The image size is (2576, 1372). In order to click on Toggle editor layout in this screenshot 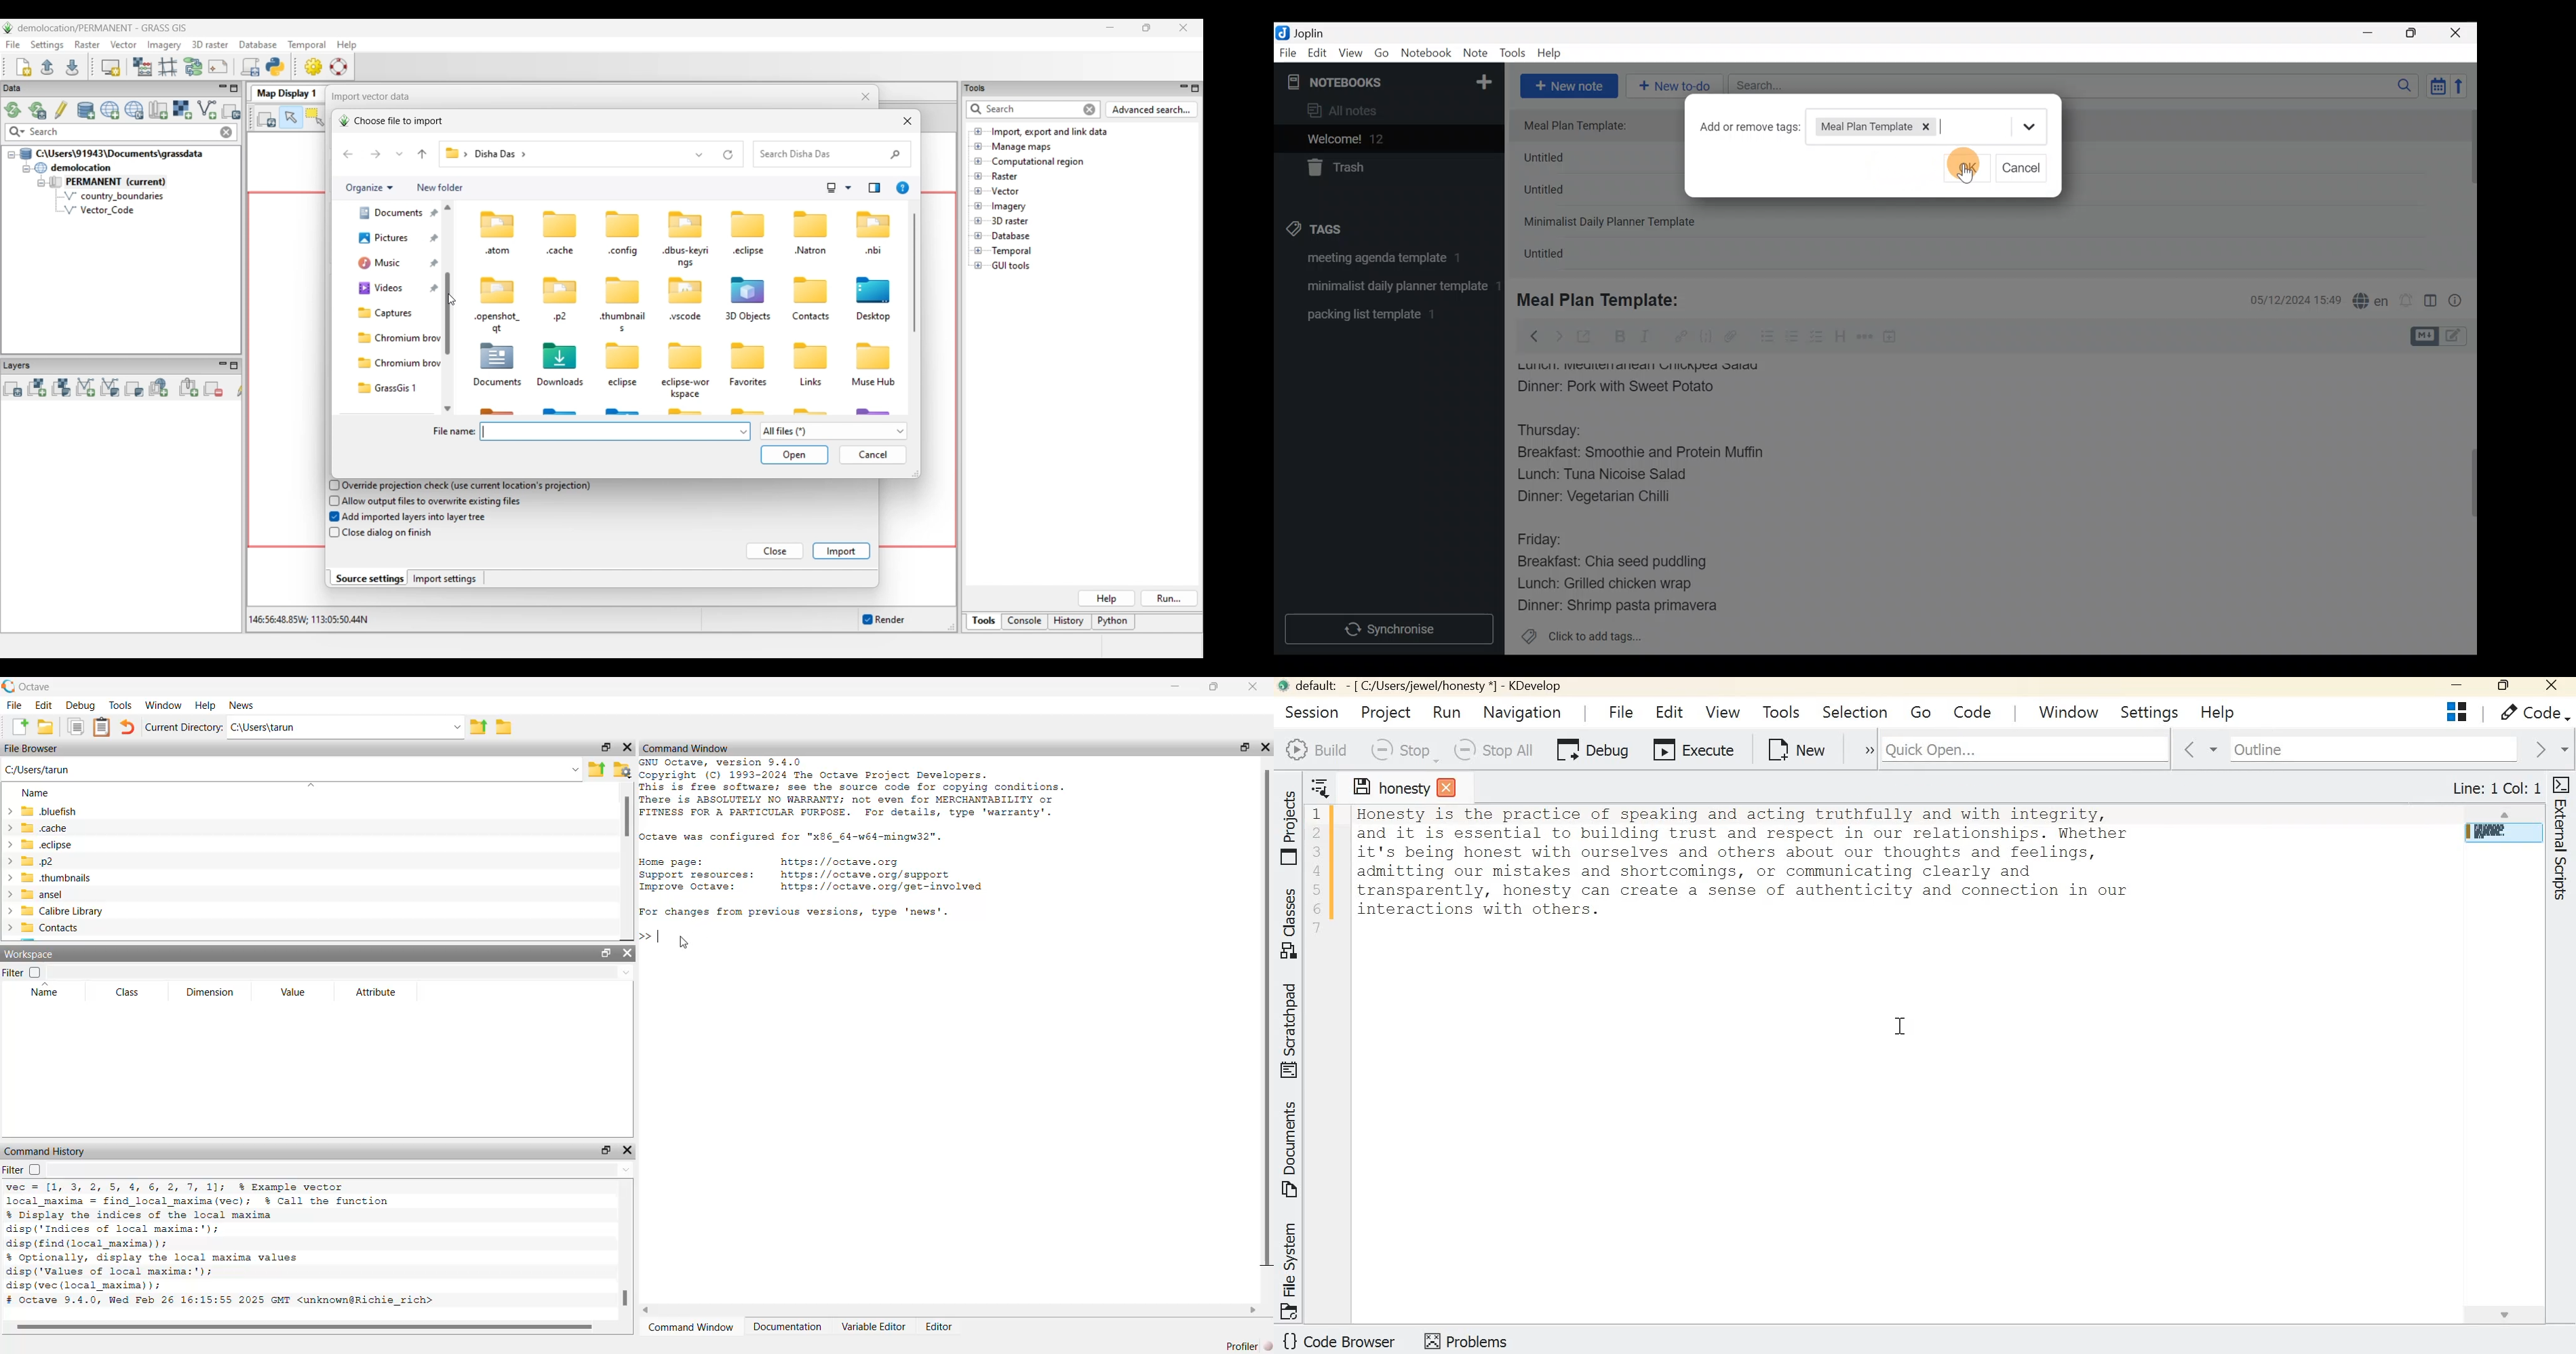, I will do `click(2431, 302)`.